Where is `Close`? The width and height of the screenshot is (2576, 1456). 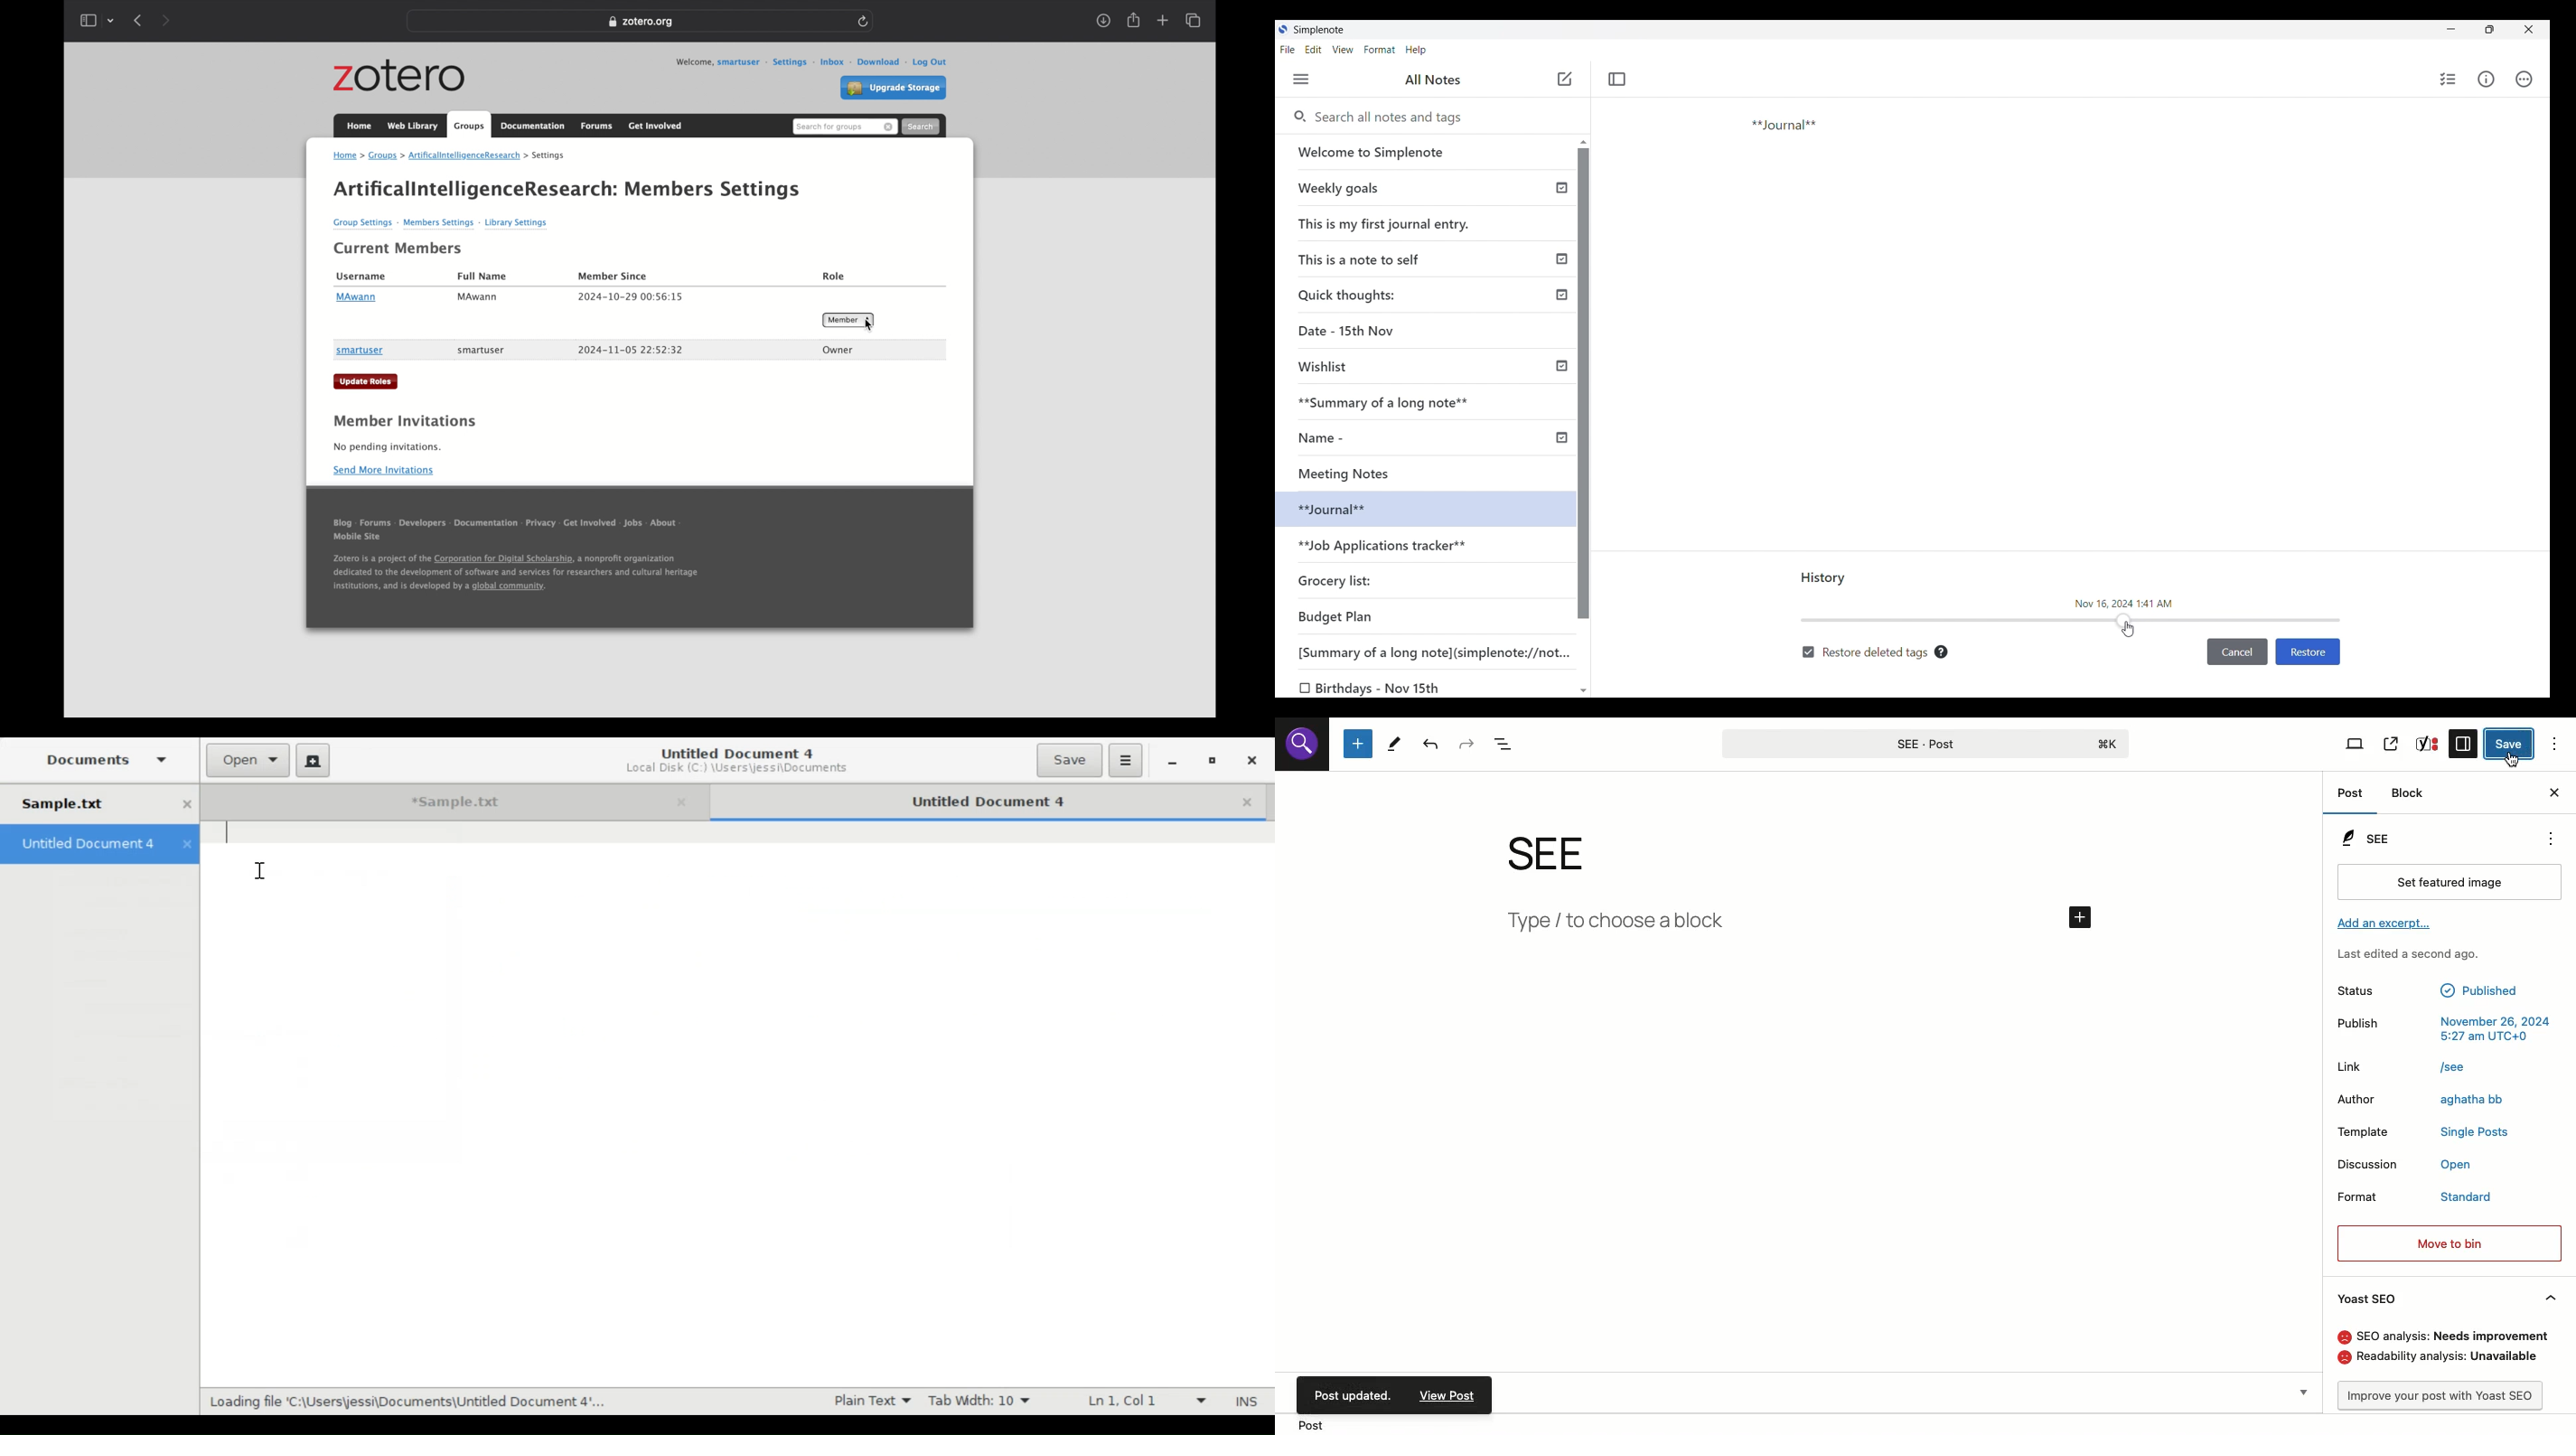
Close is located at coordinates (2554, 793).